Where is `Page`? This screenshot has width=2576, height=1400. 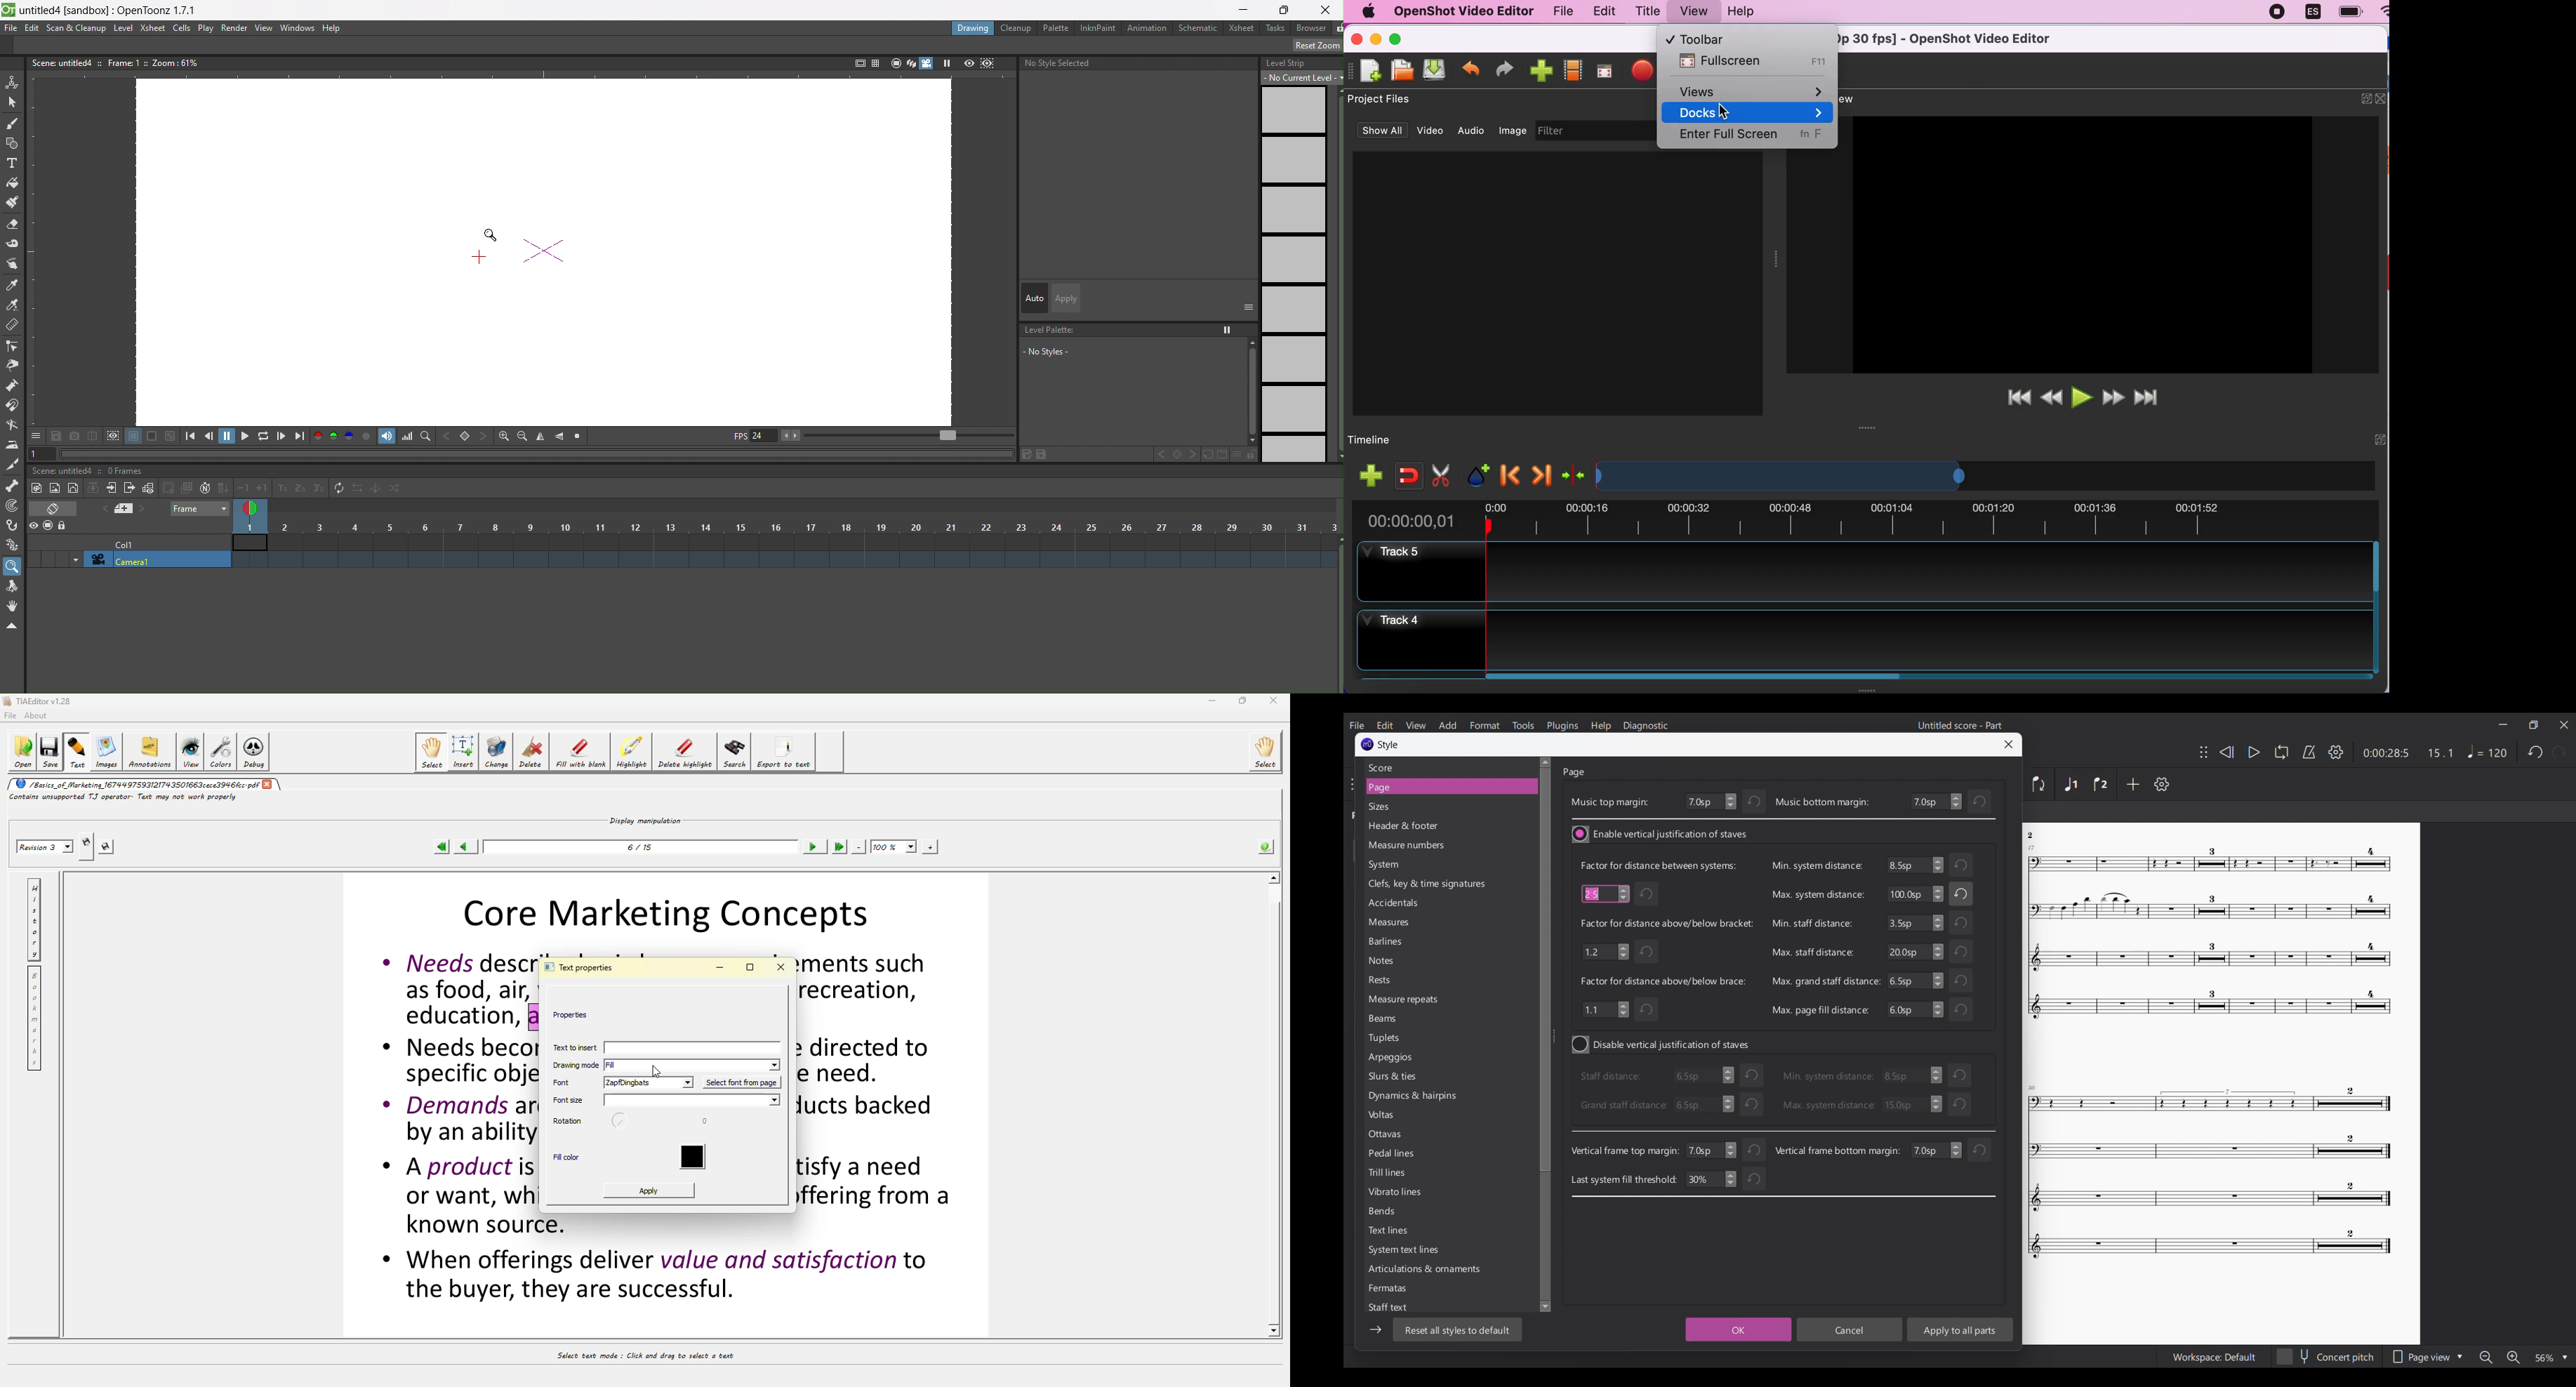
Page is located at coordinates (1575, 772).